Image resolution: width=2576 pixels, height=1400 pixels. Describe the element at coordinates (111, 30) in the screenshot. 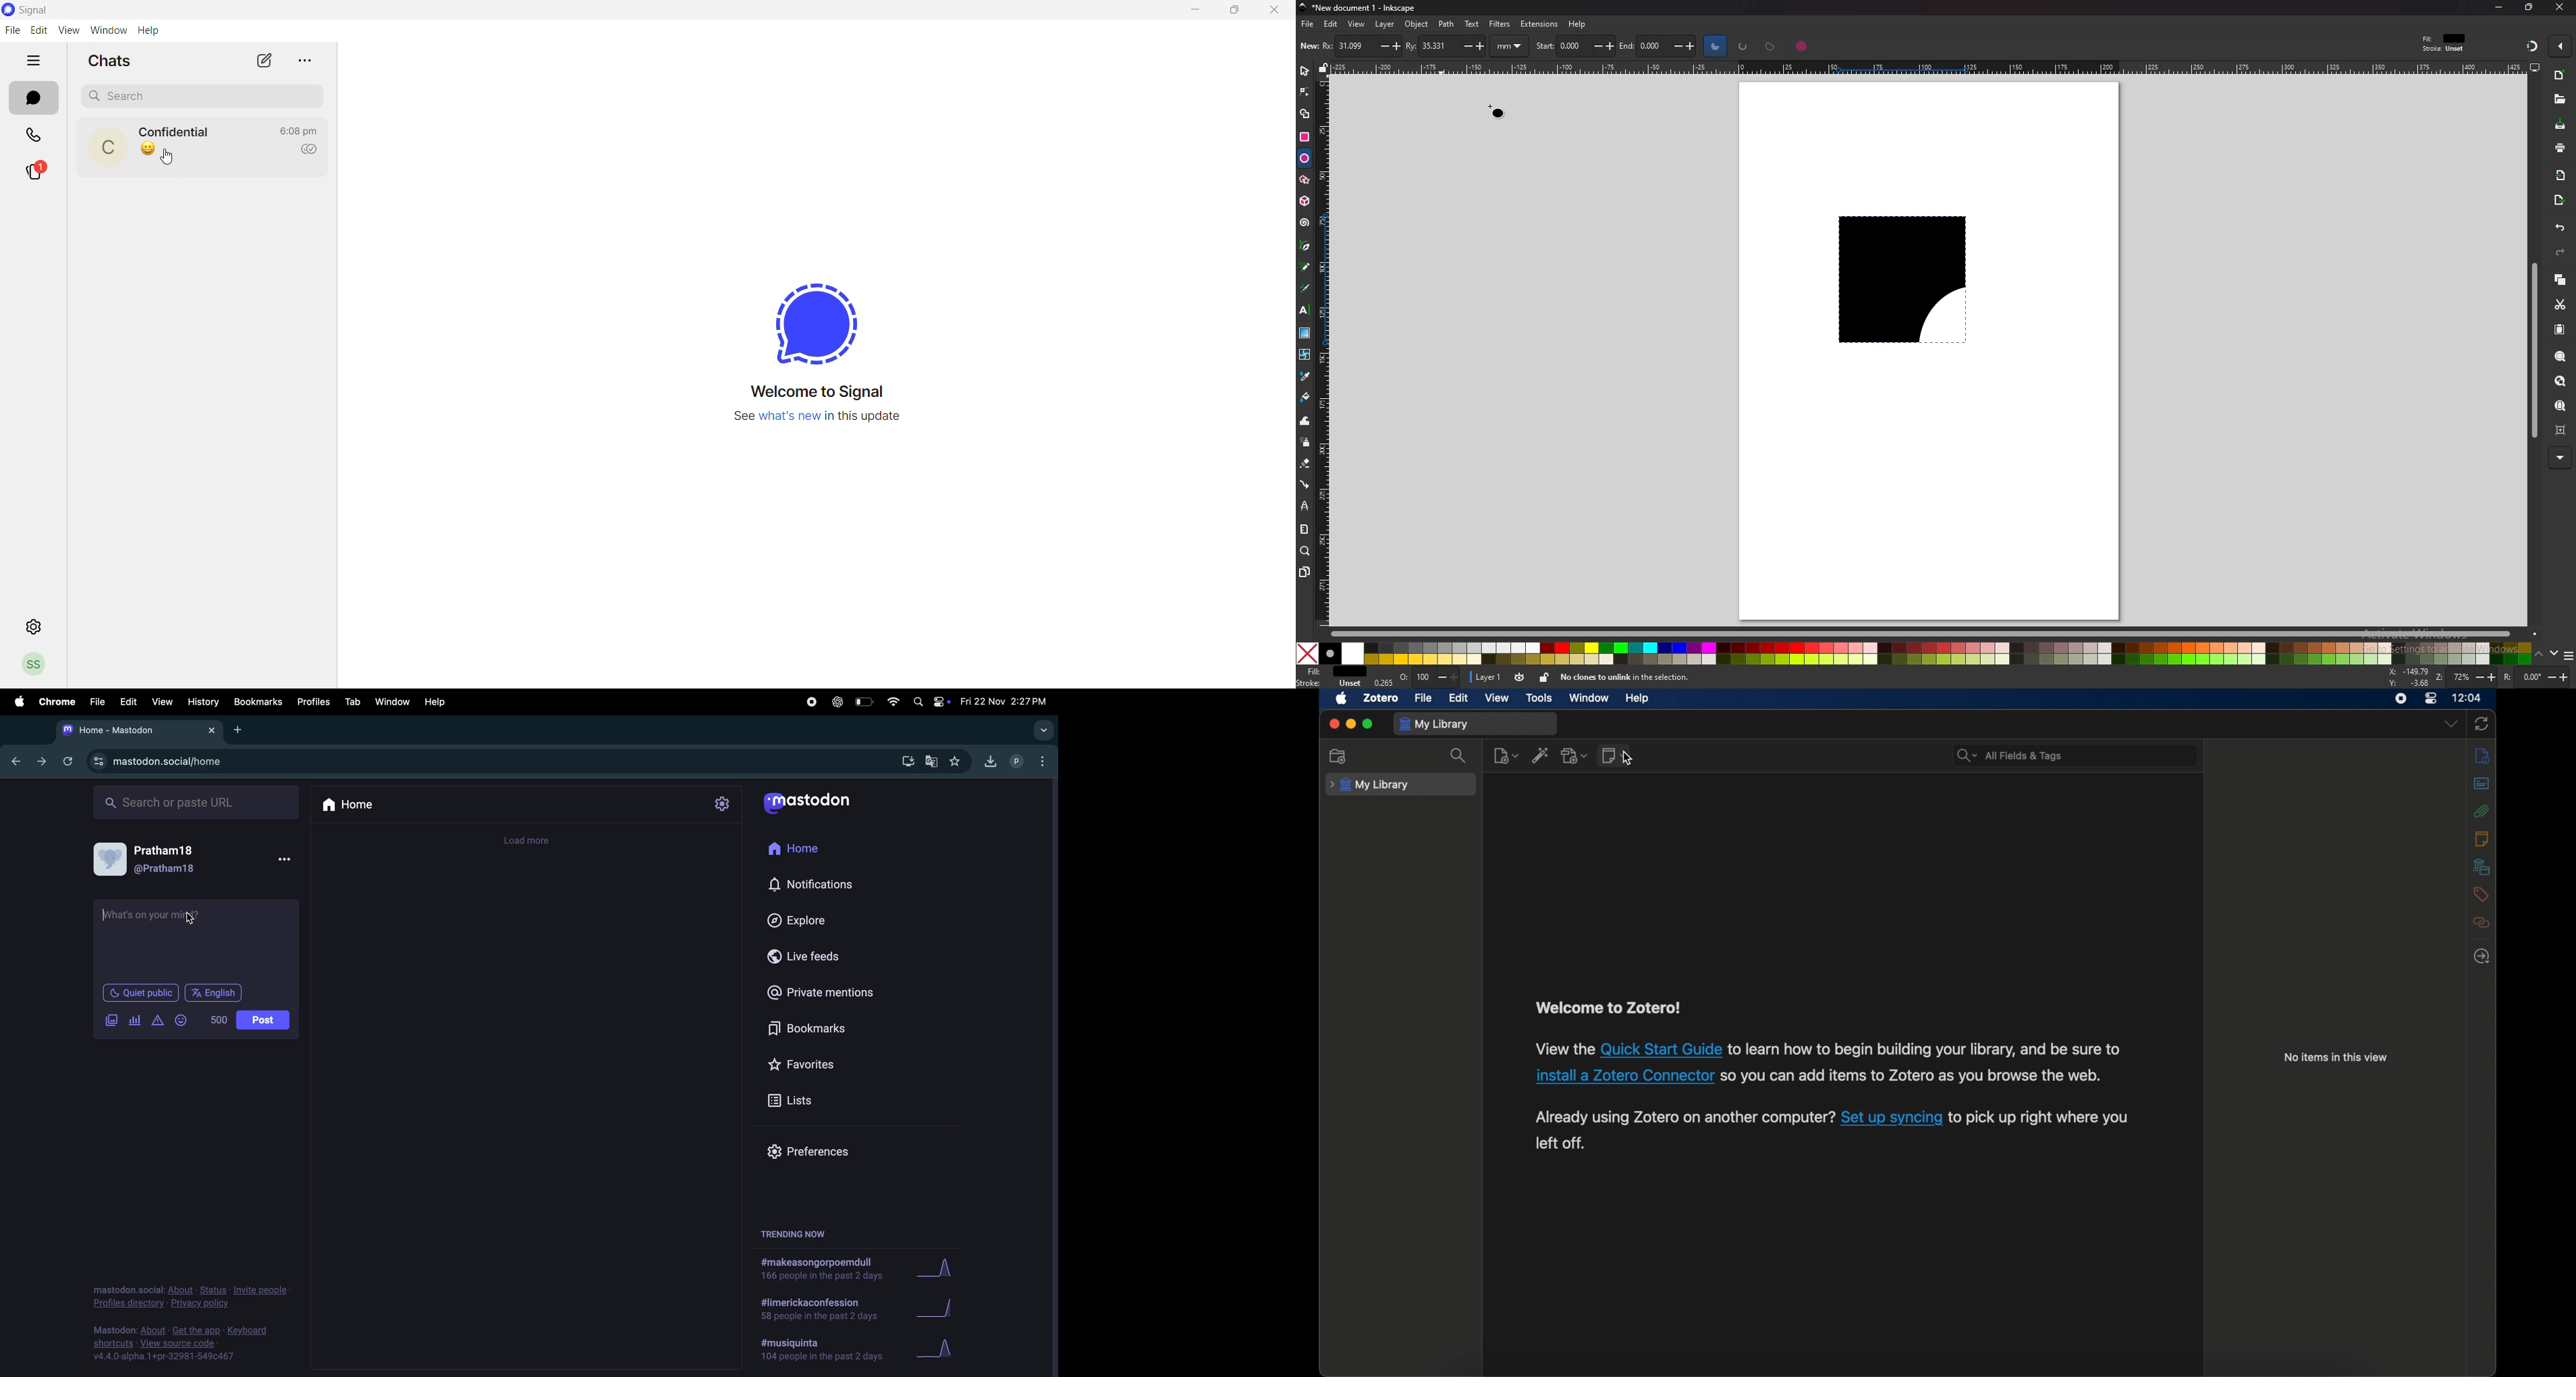

I see `window` at that location.